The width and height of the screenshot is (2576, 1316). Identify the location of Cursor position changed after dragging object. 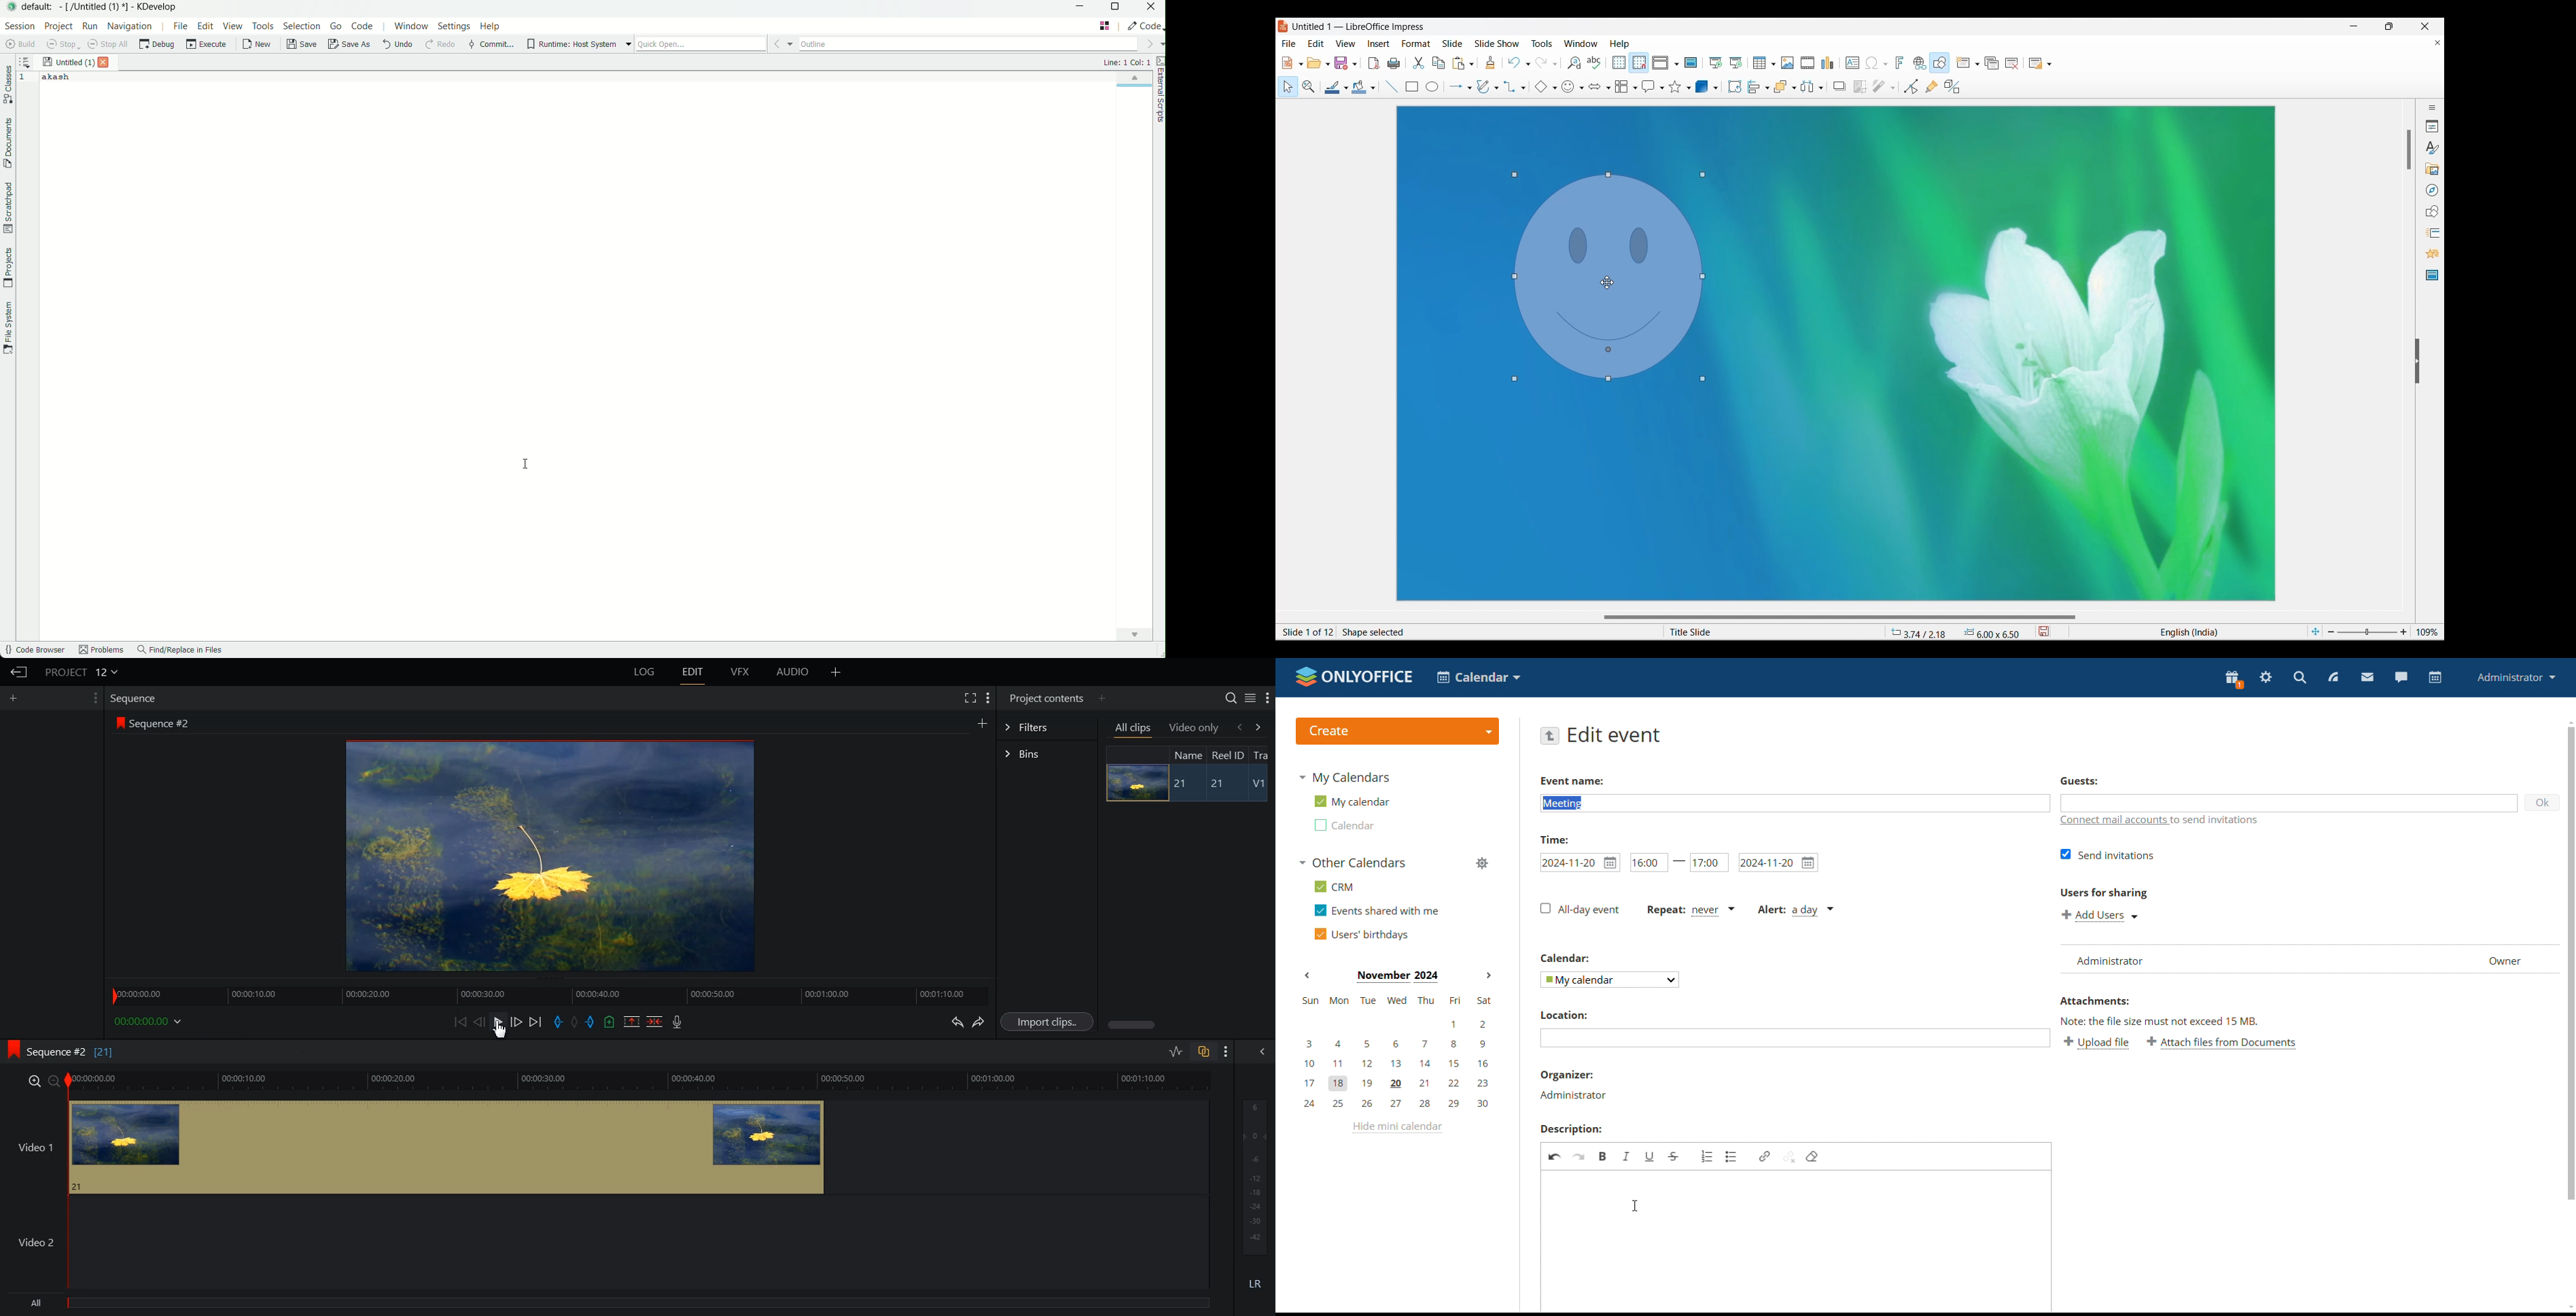
(1607, 283).